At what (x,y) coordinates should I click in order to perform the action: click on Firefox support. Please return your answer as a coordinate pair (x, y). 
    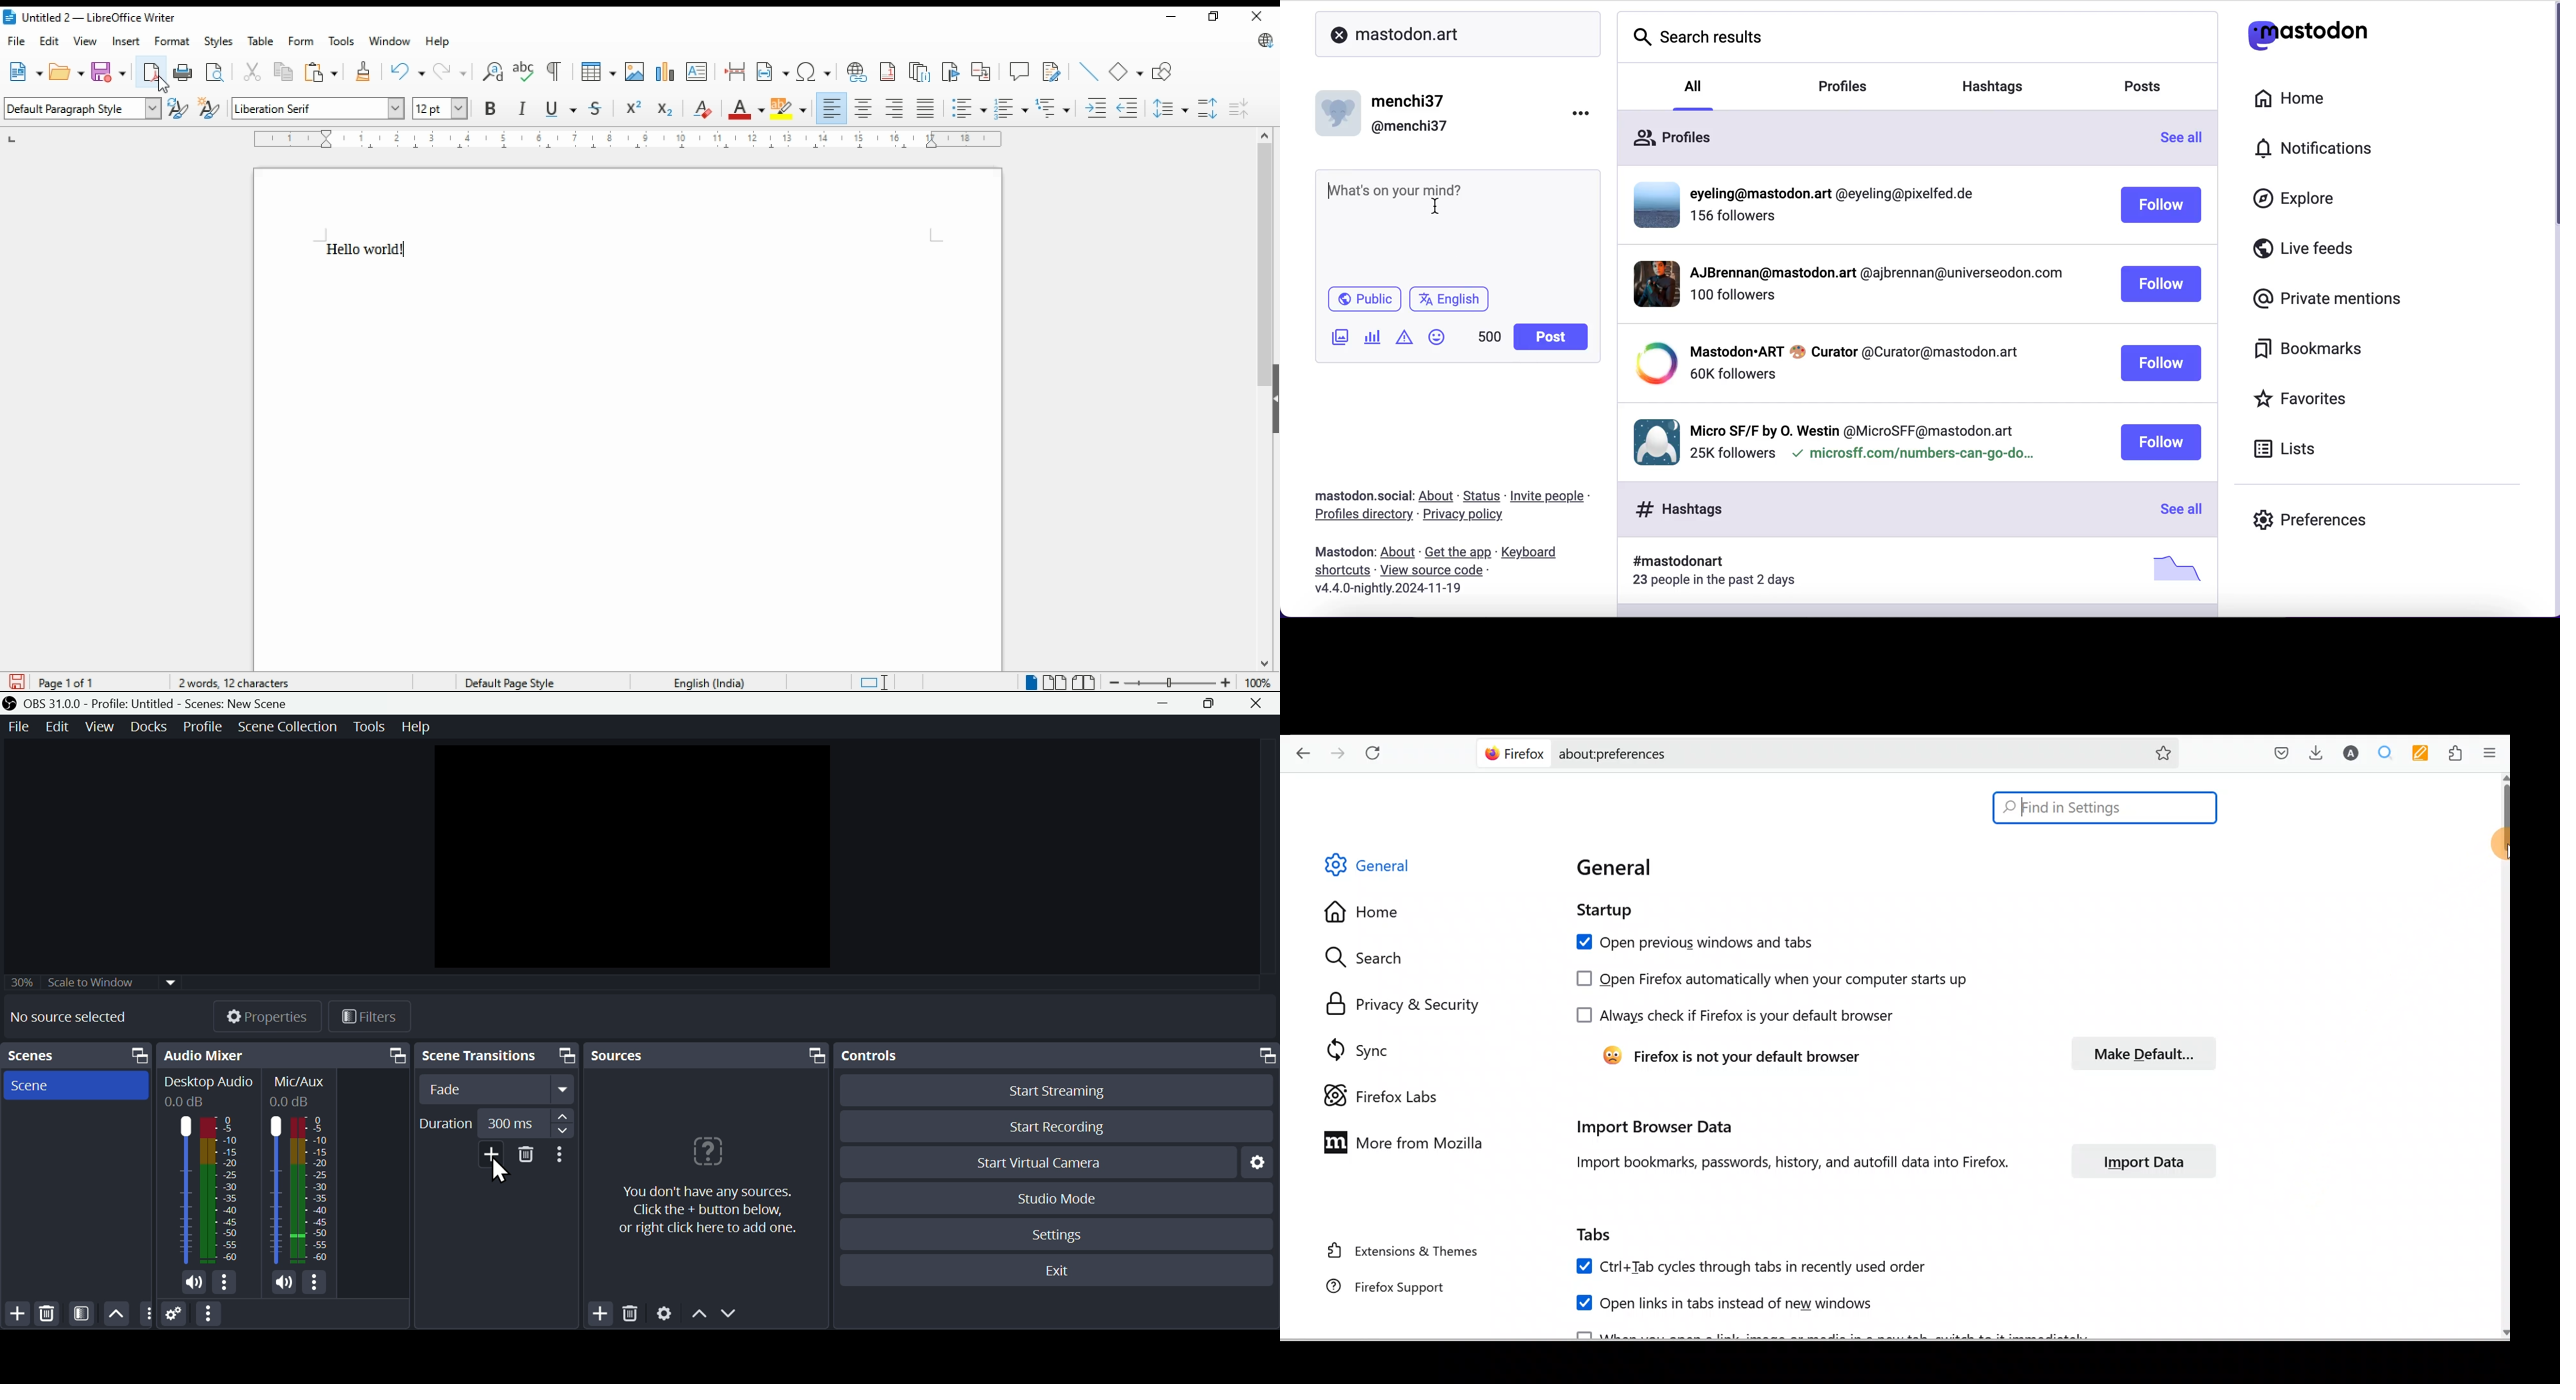
    Looking at the image, I should click on (1377, 1287).